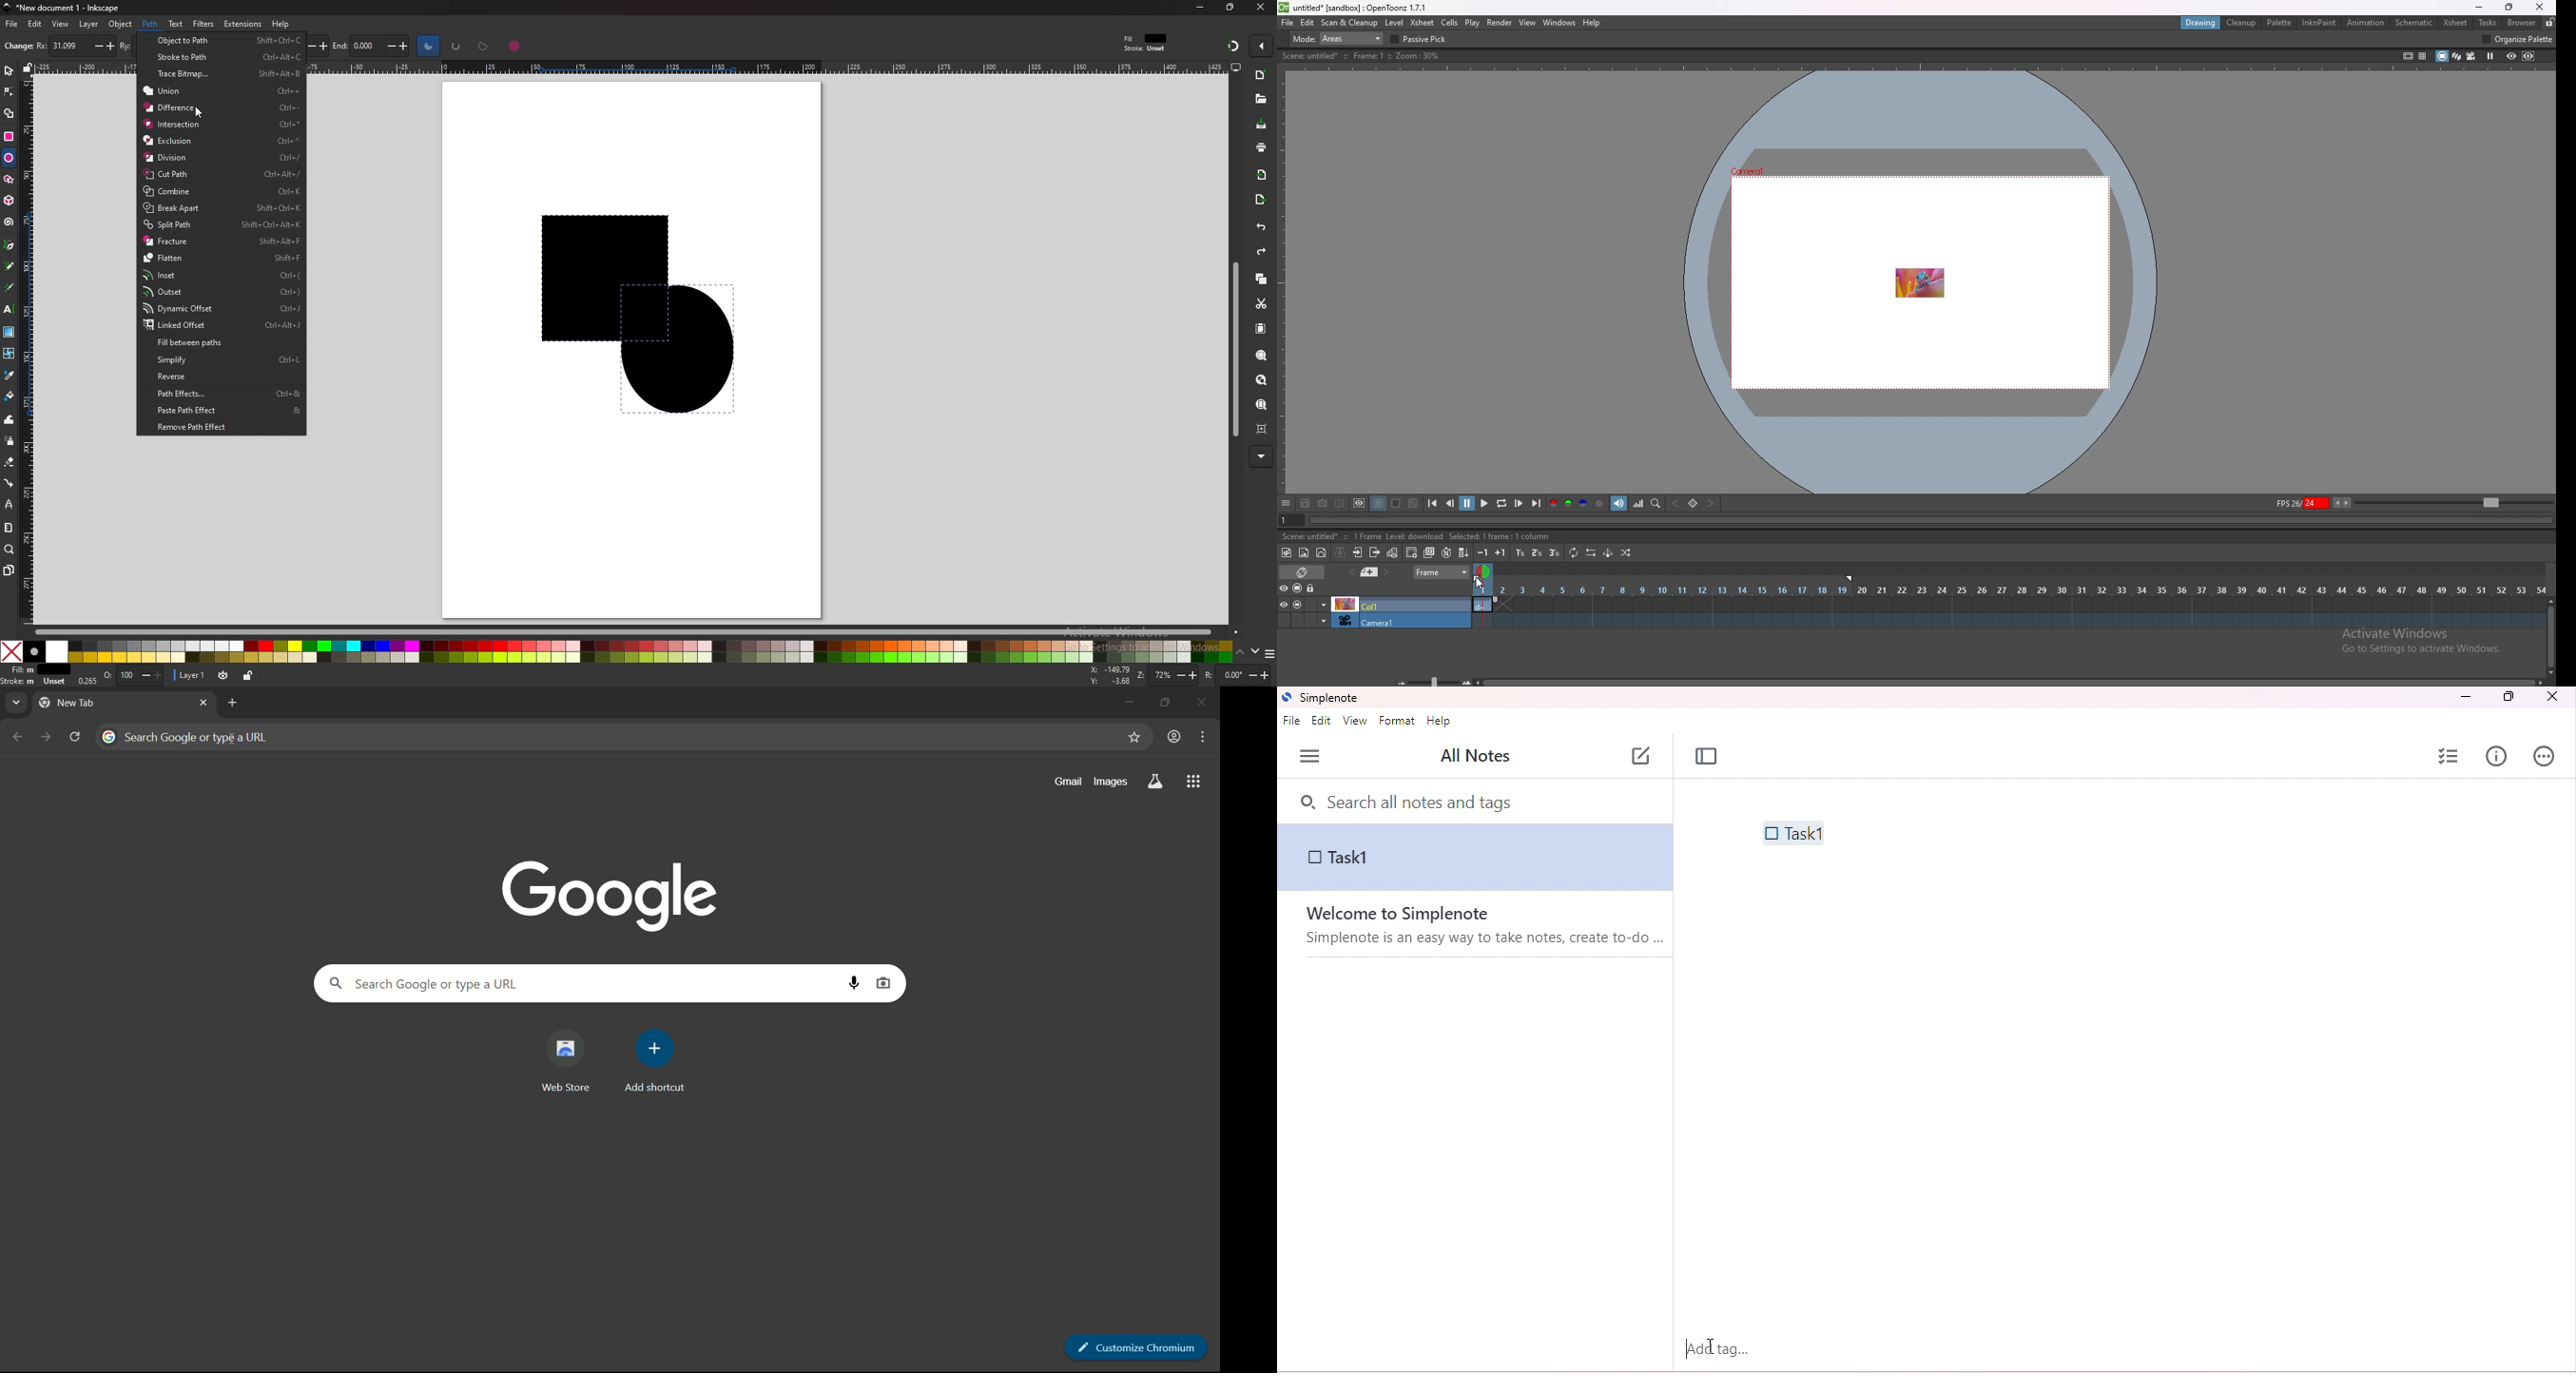 Image resolution: width=2576 pixels, height=1400 pixels. What do you see at coordinates (1287, 589) in the screenshot?
I see `visibility toggle` at bounding box center [1287, 589].